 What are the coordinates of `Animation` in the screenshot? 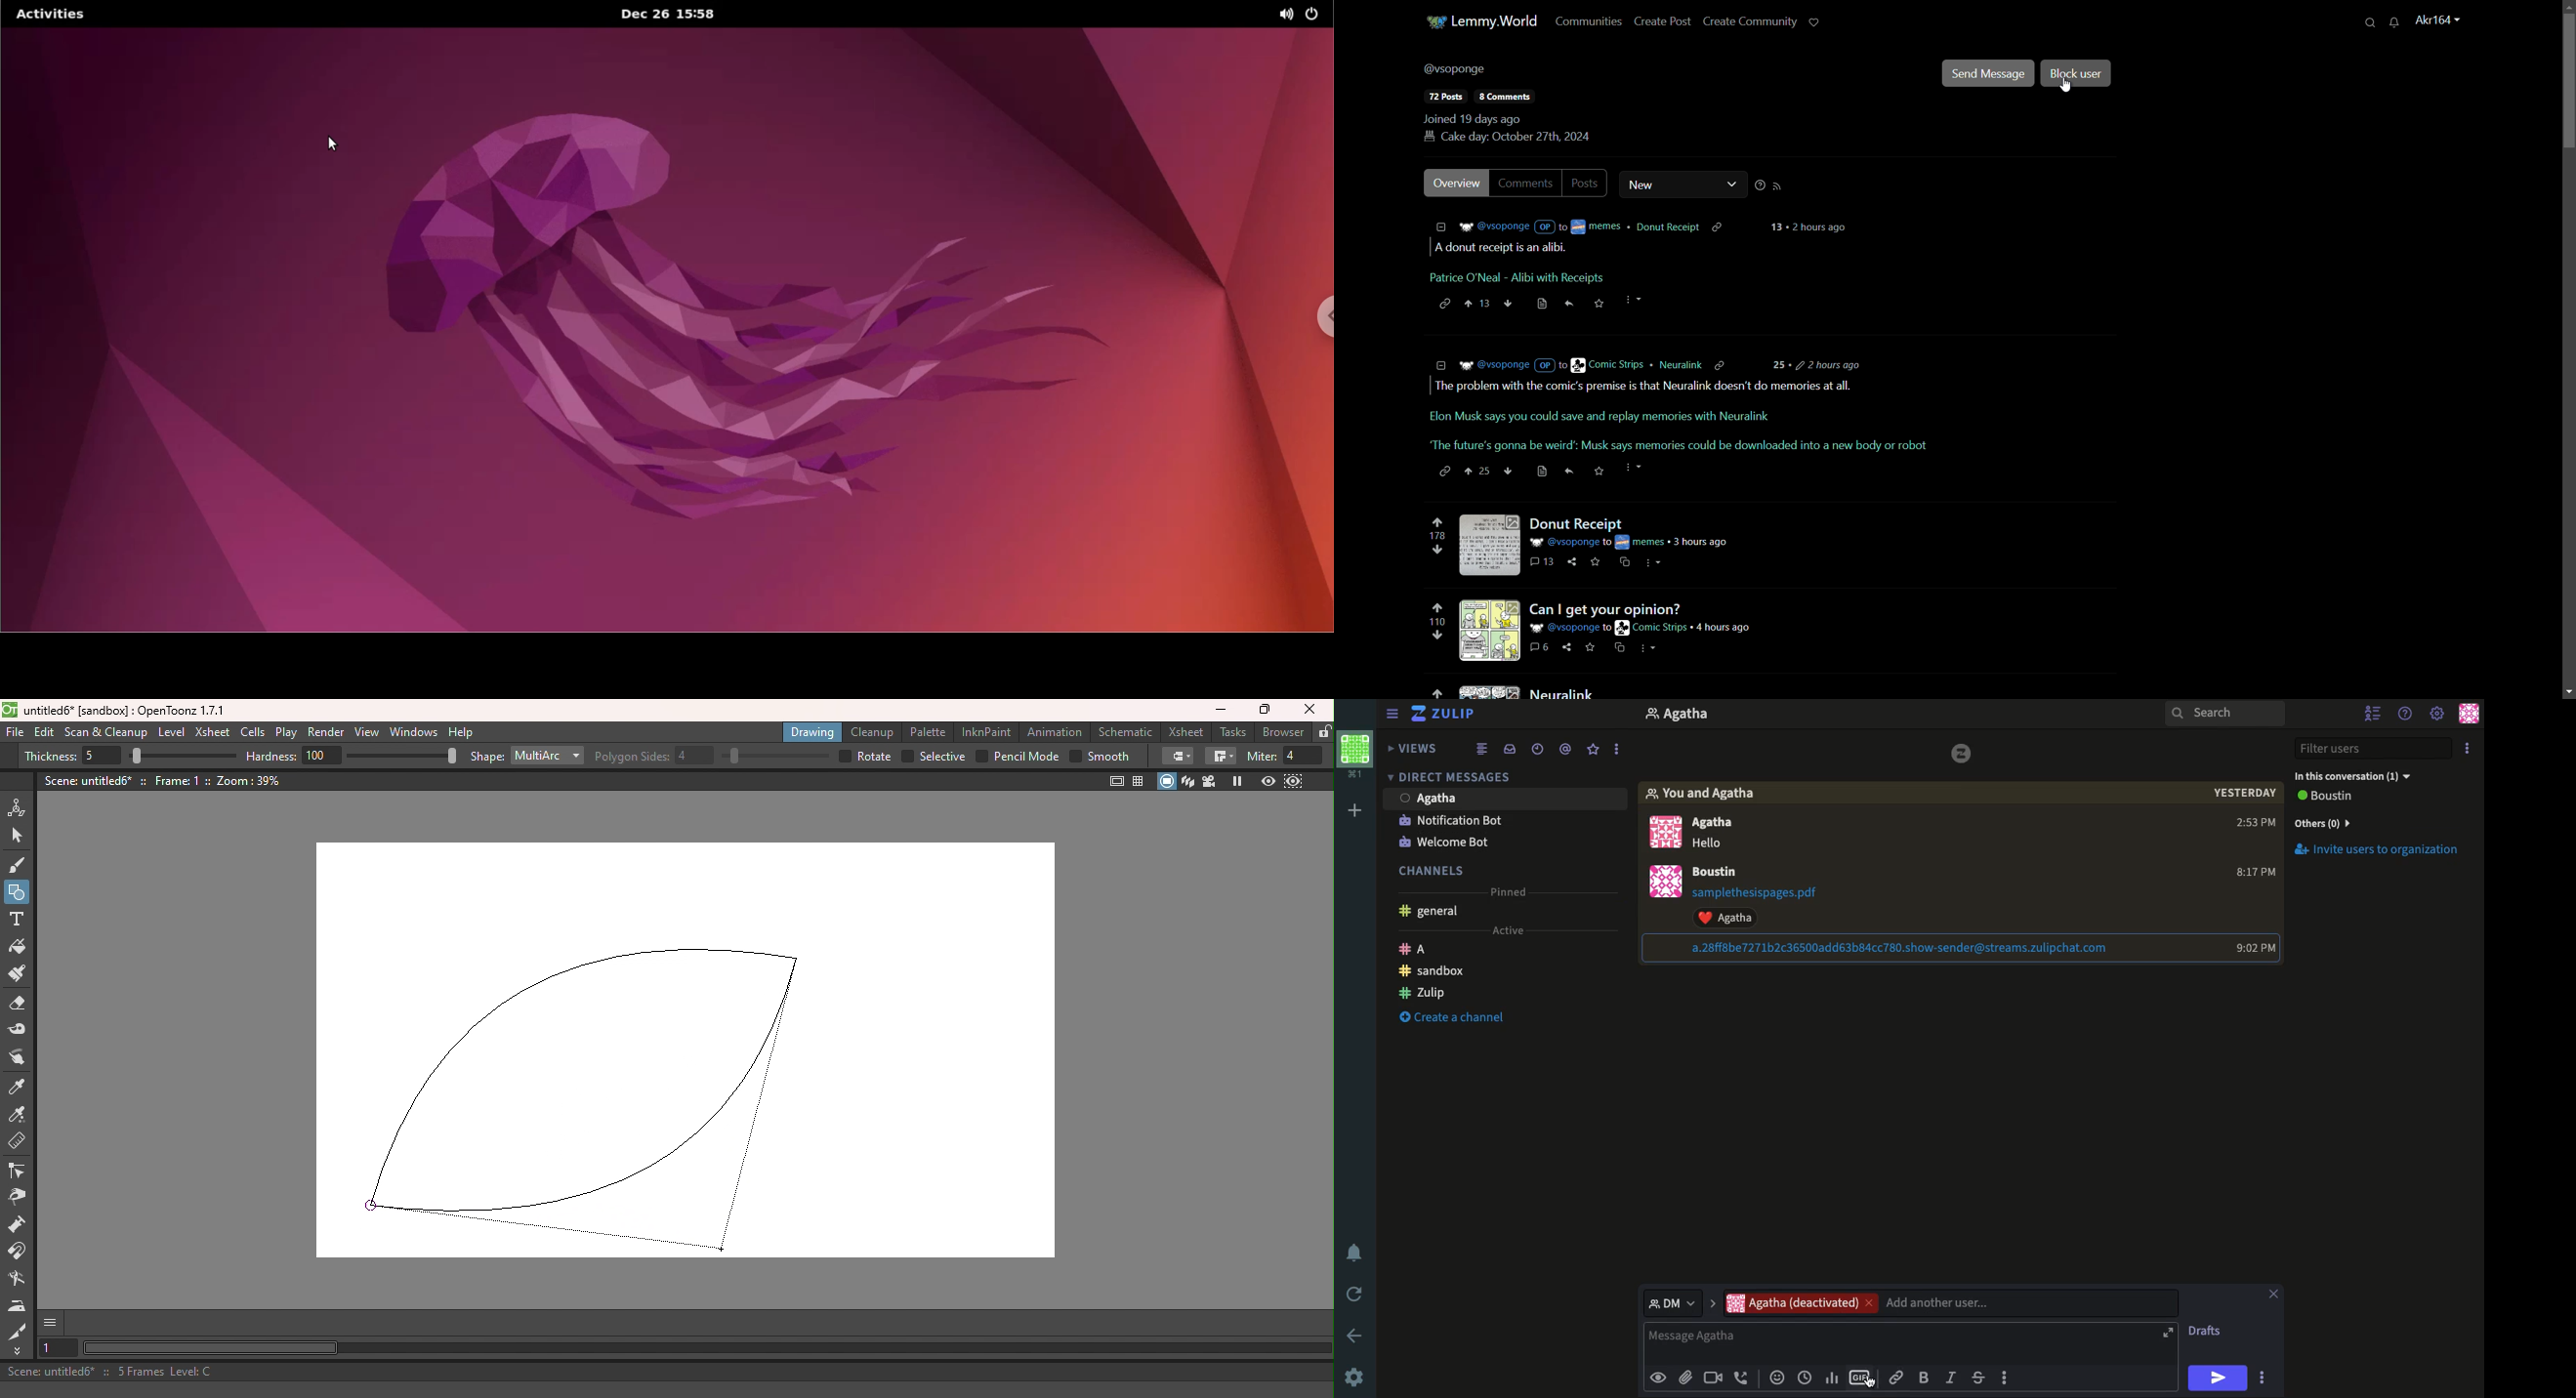 It's located at (1055, 730).